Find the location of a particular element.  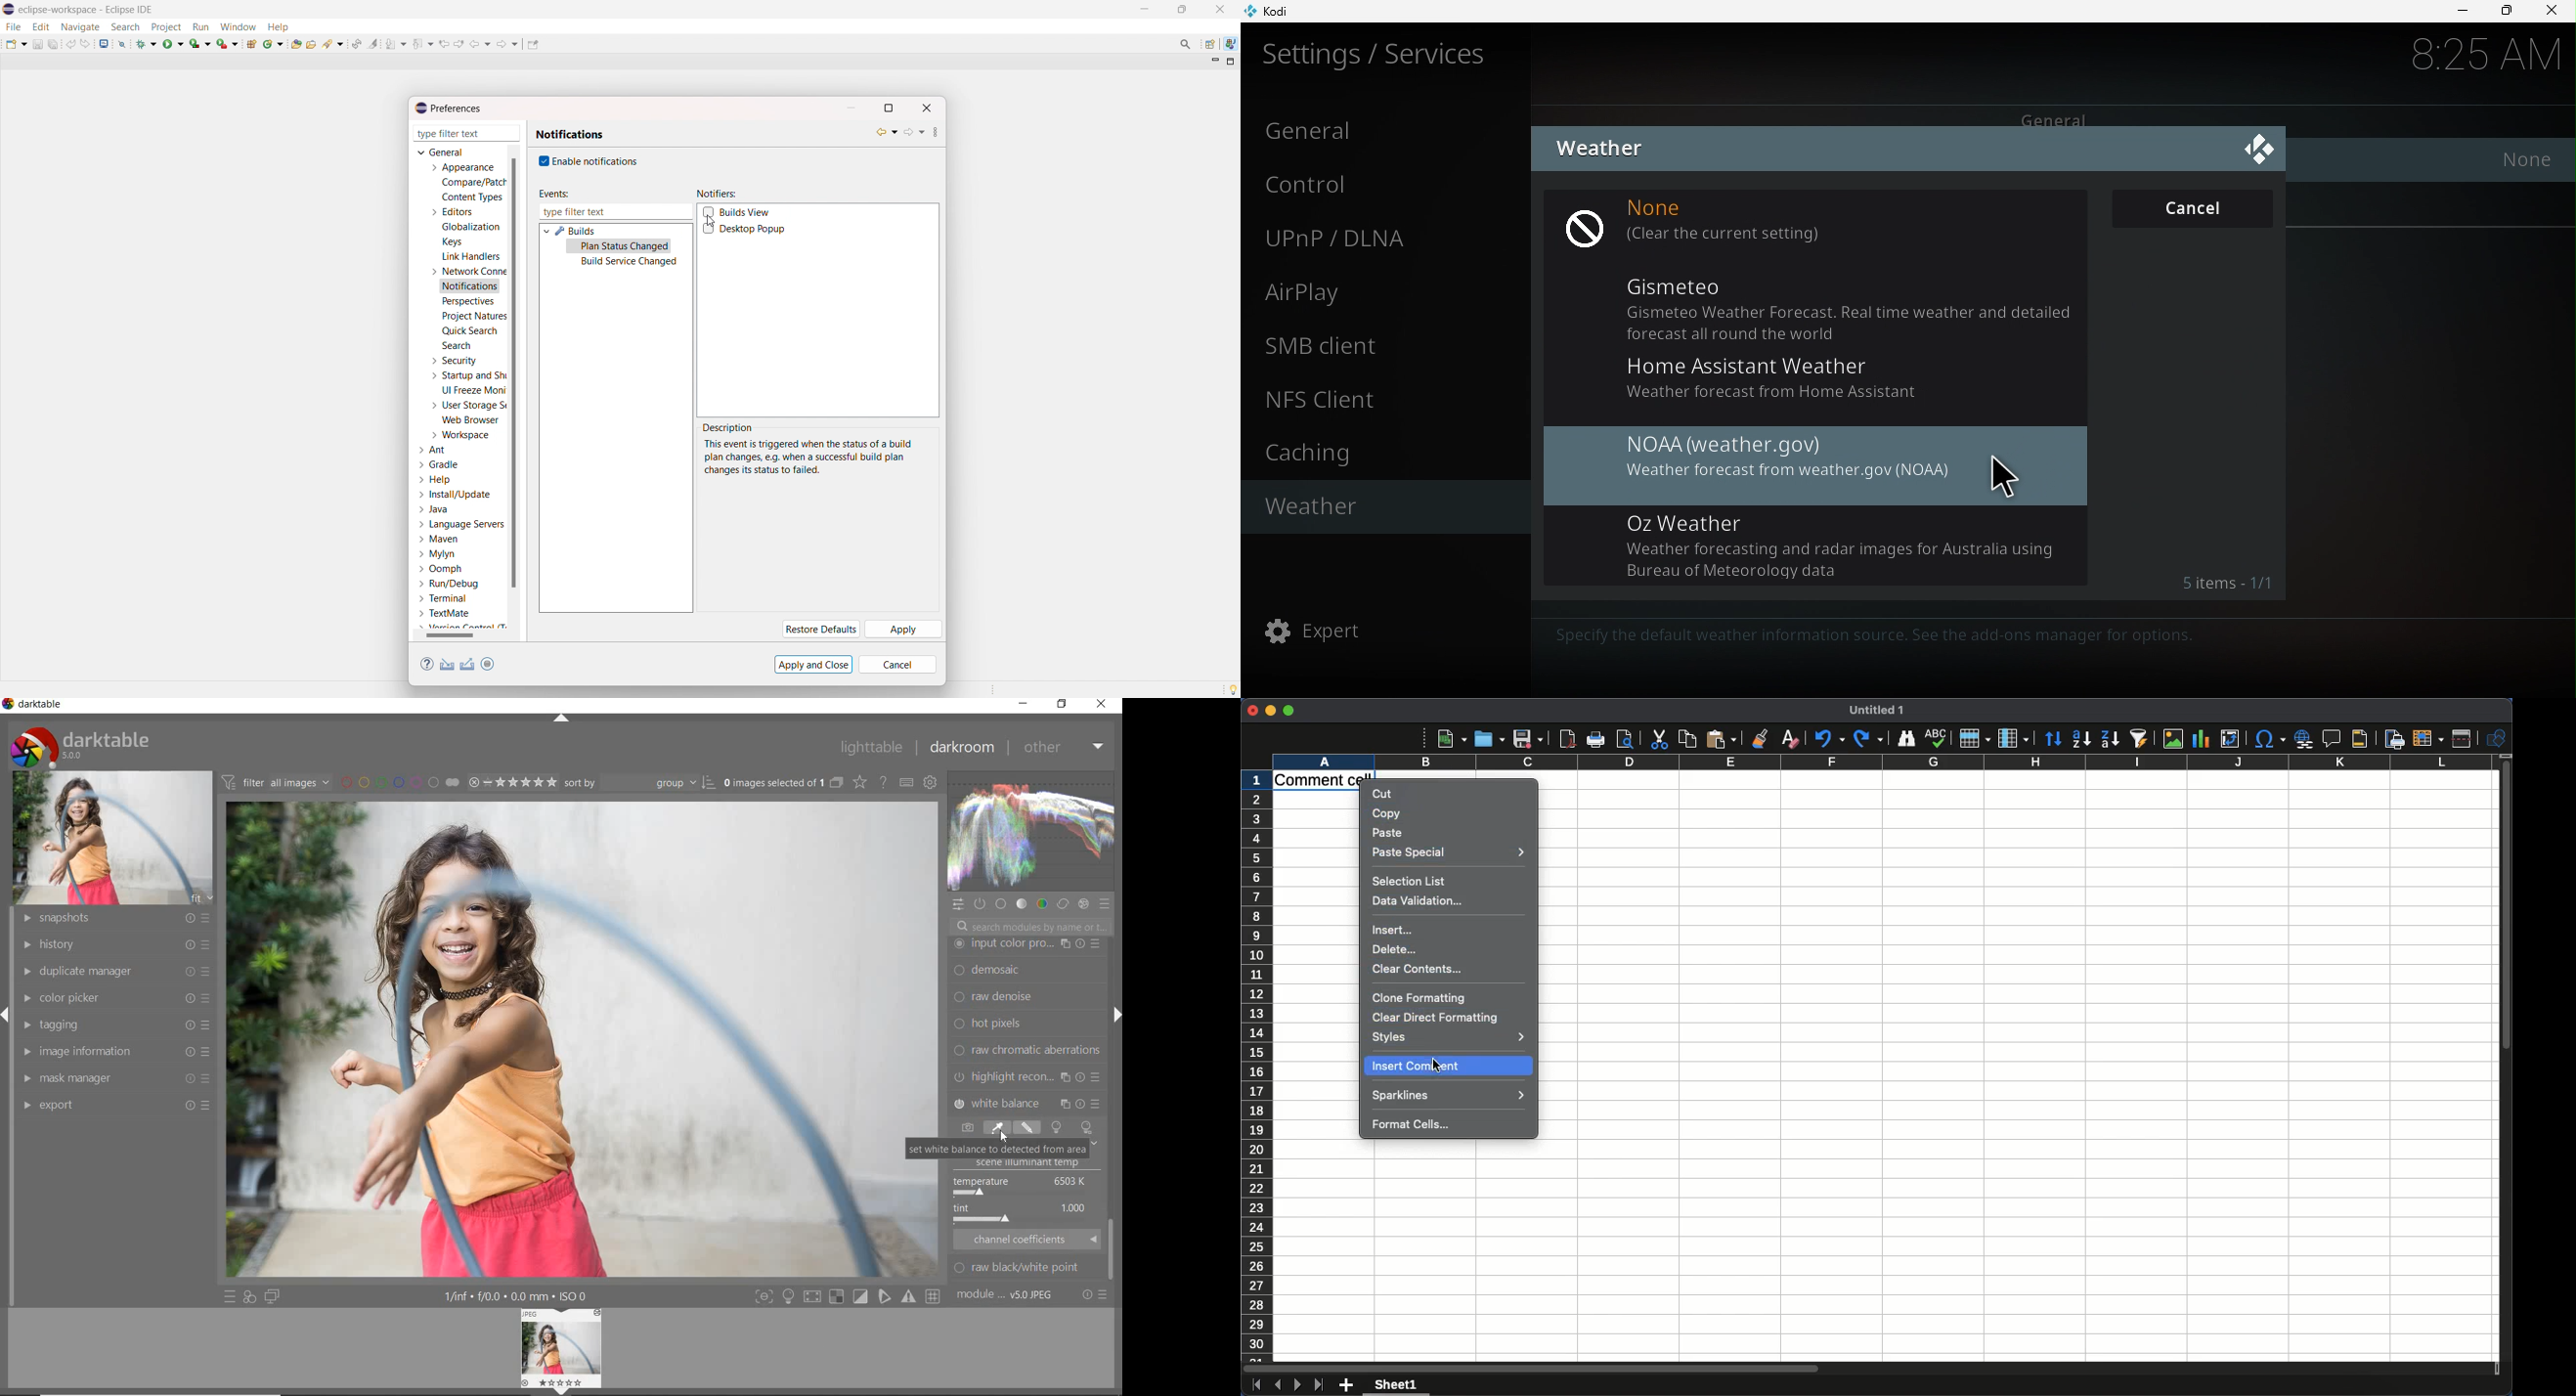

Redo is located at coordinates (1869, 740).